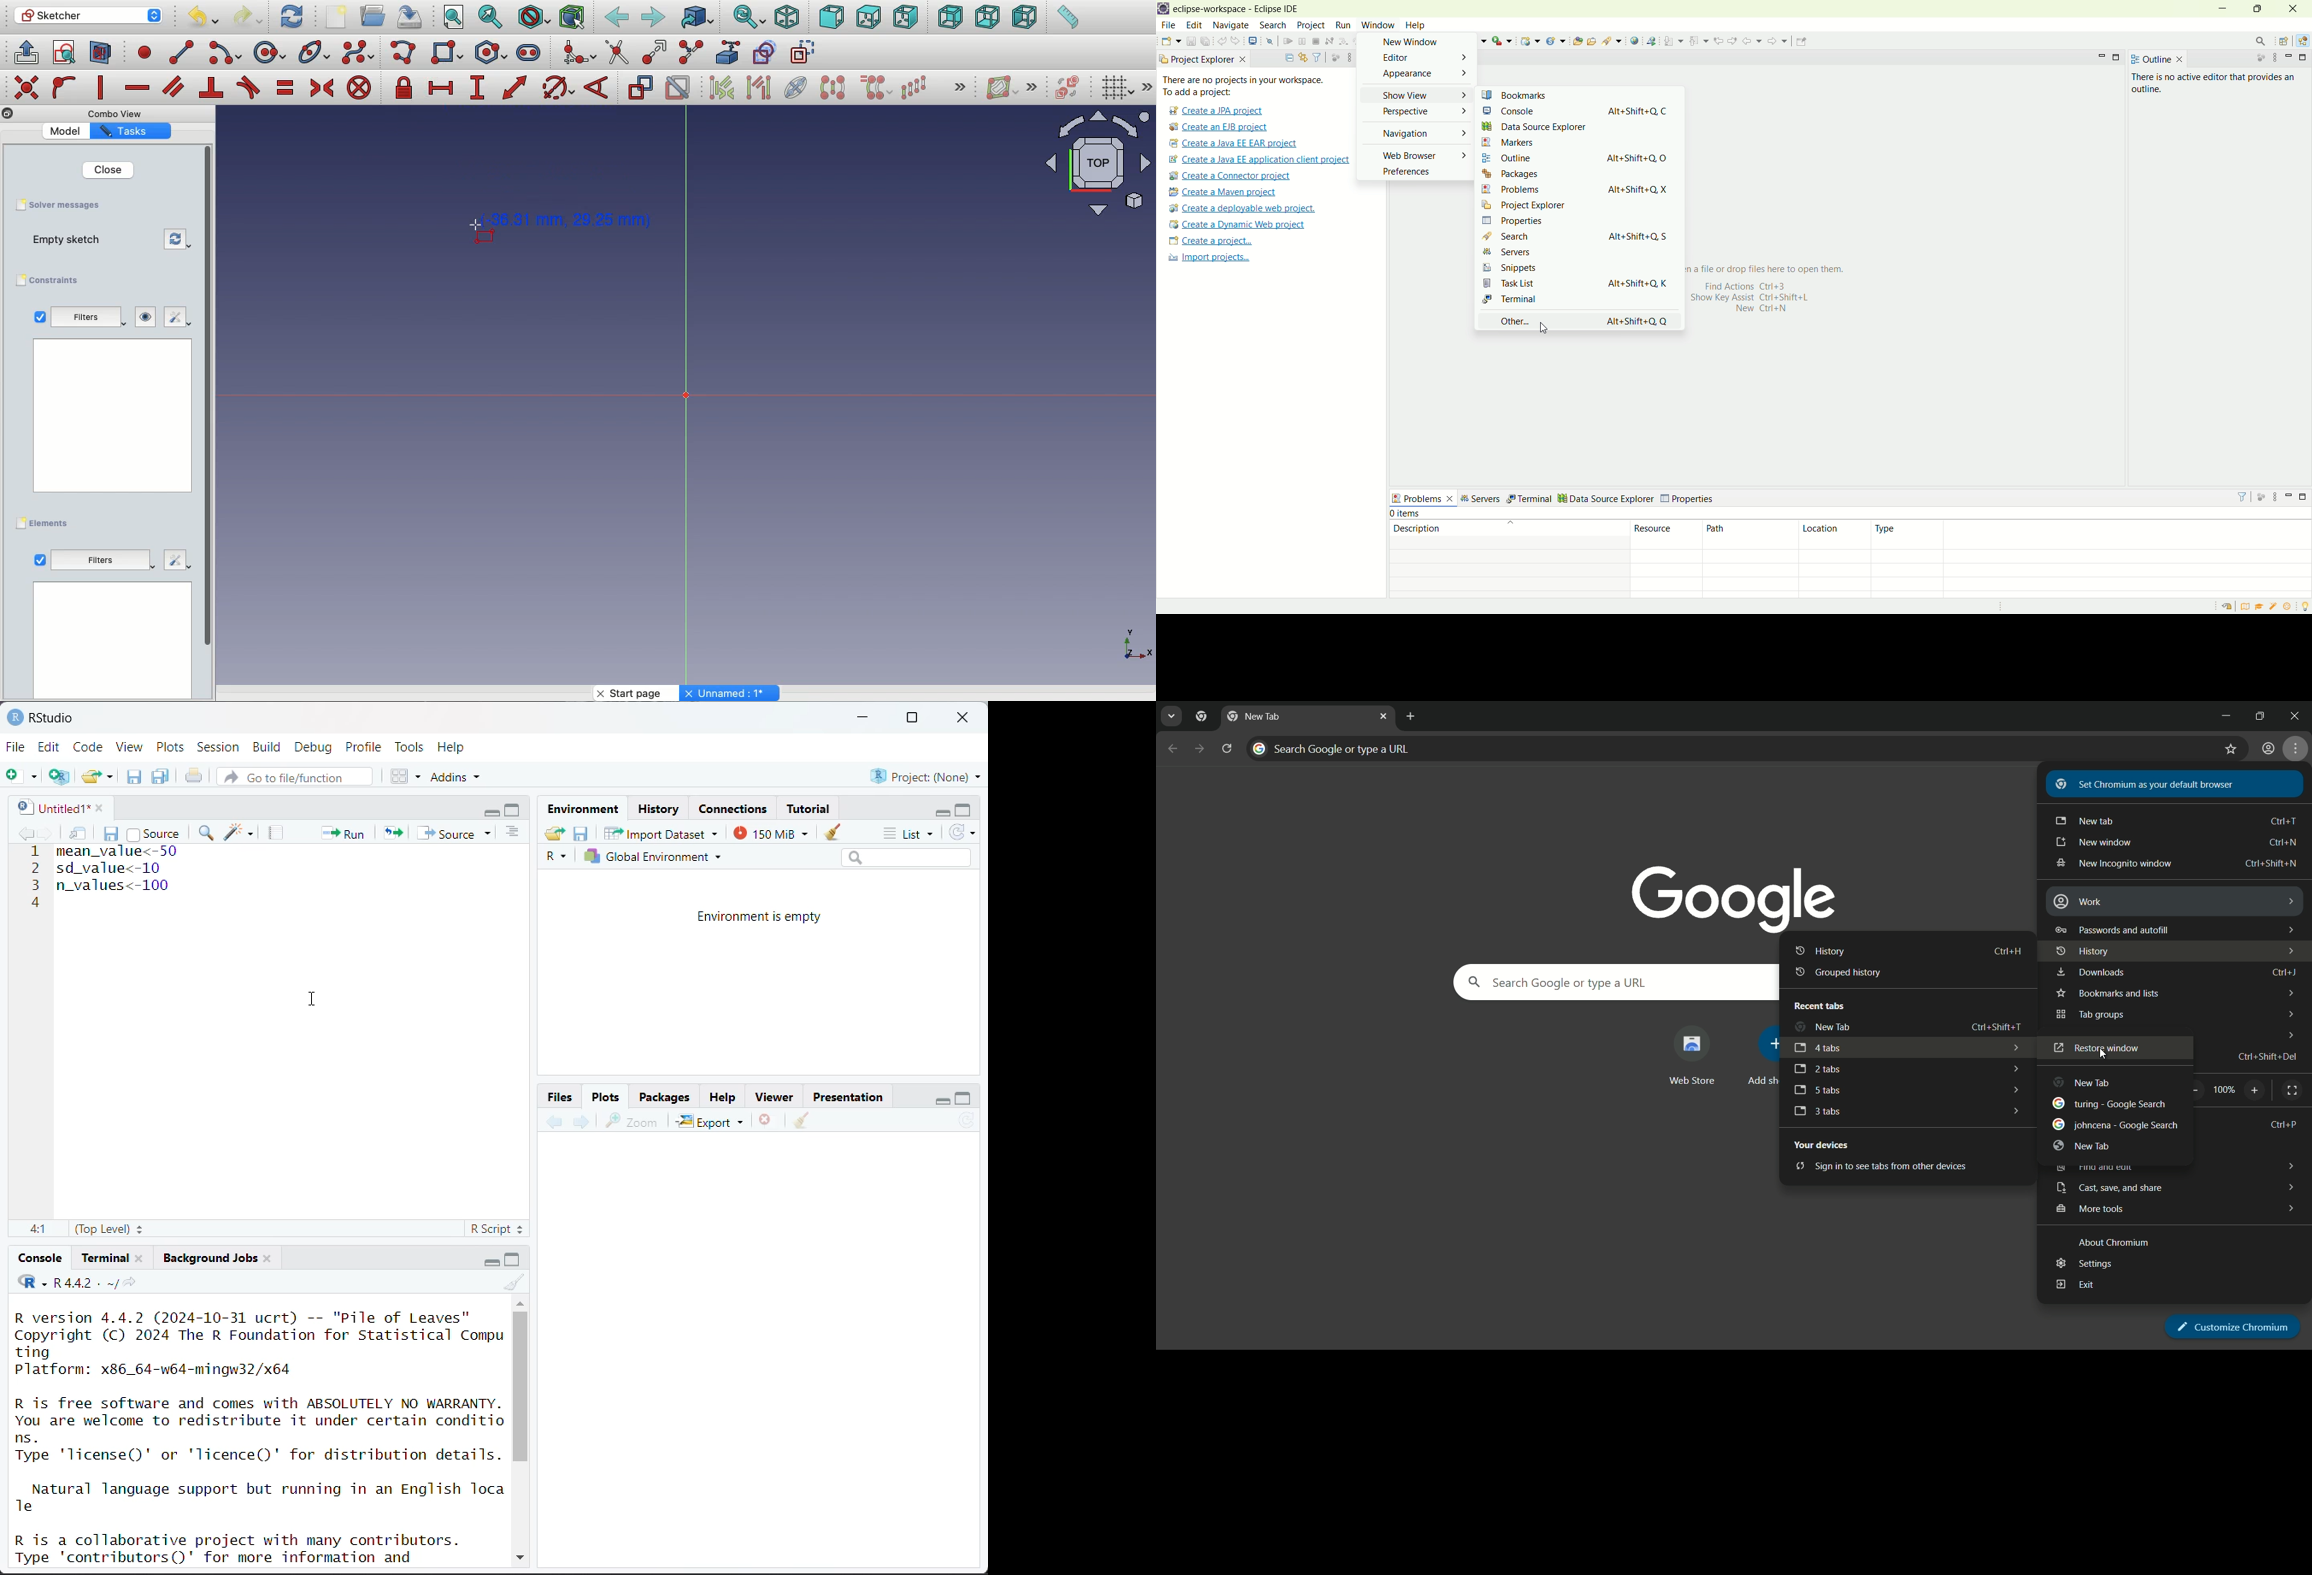 The image size is (2324, 1596). I want to click on print the current file, so click(195, 776).